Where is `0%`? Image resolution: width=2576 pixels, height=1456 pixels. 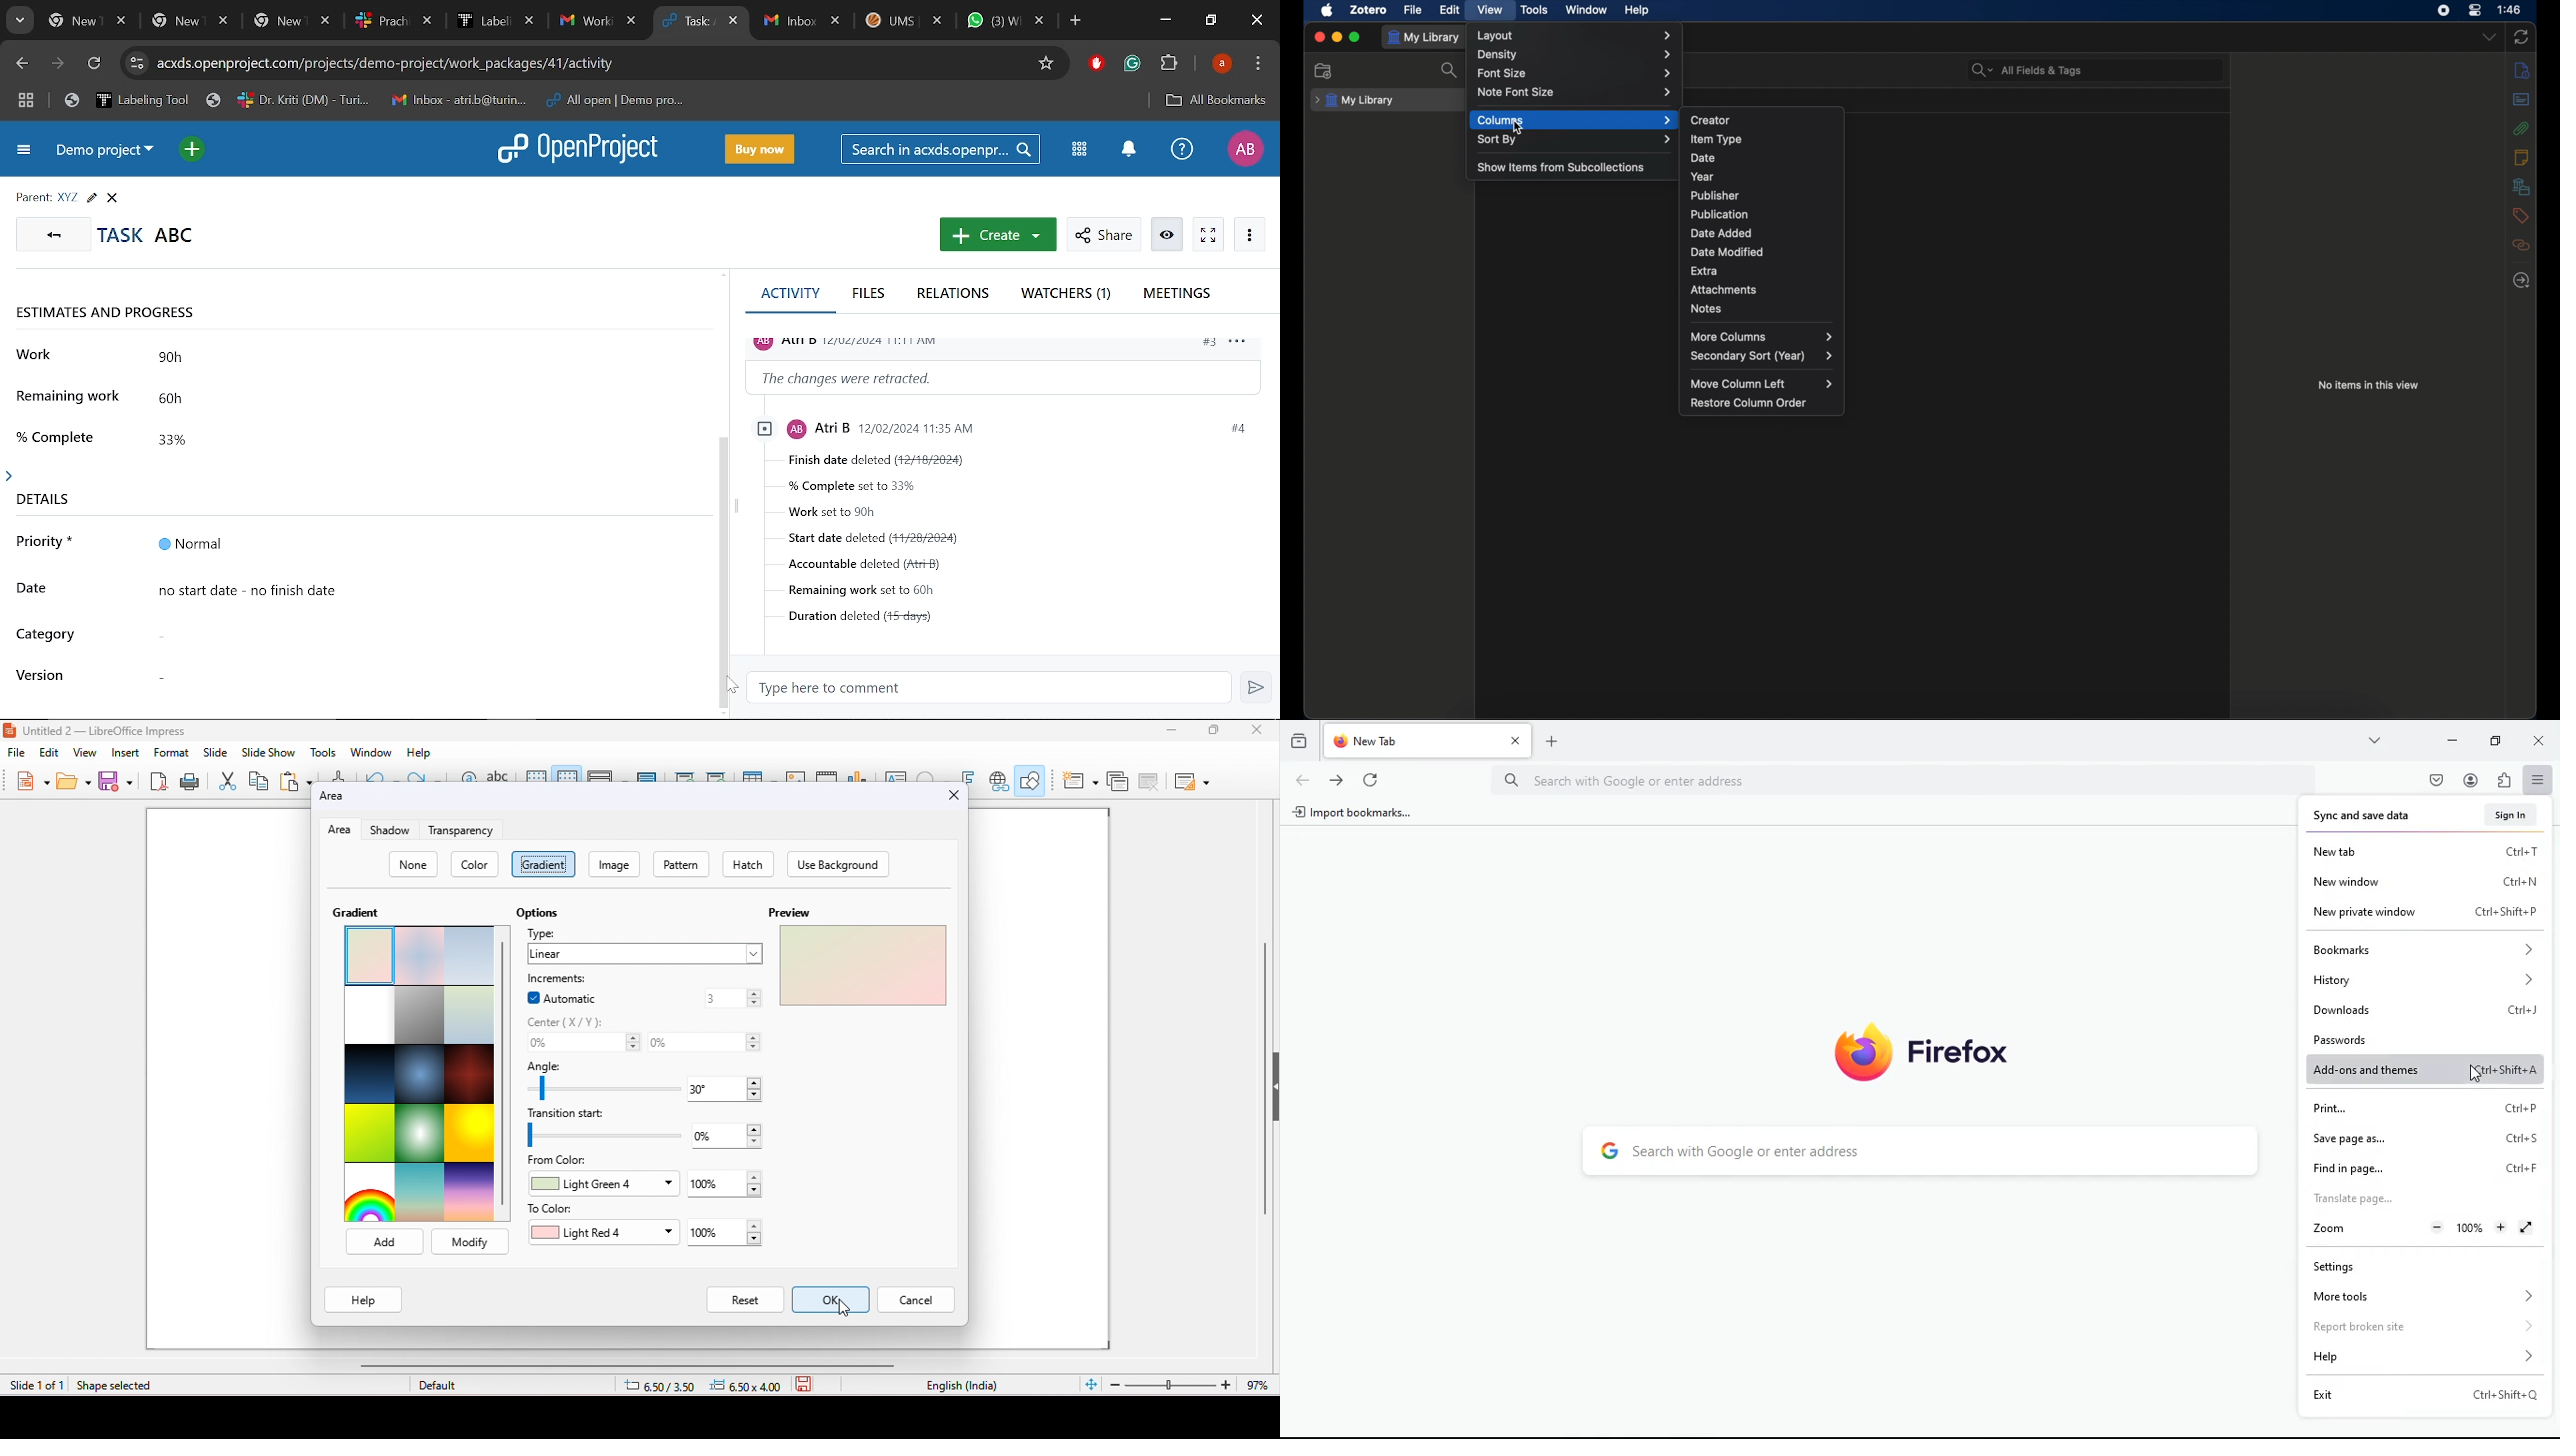 0% is located at coordinates (703, 1042).